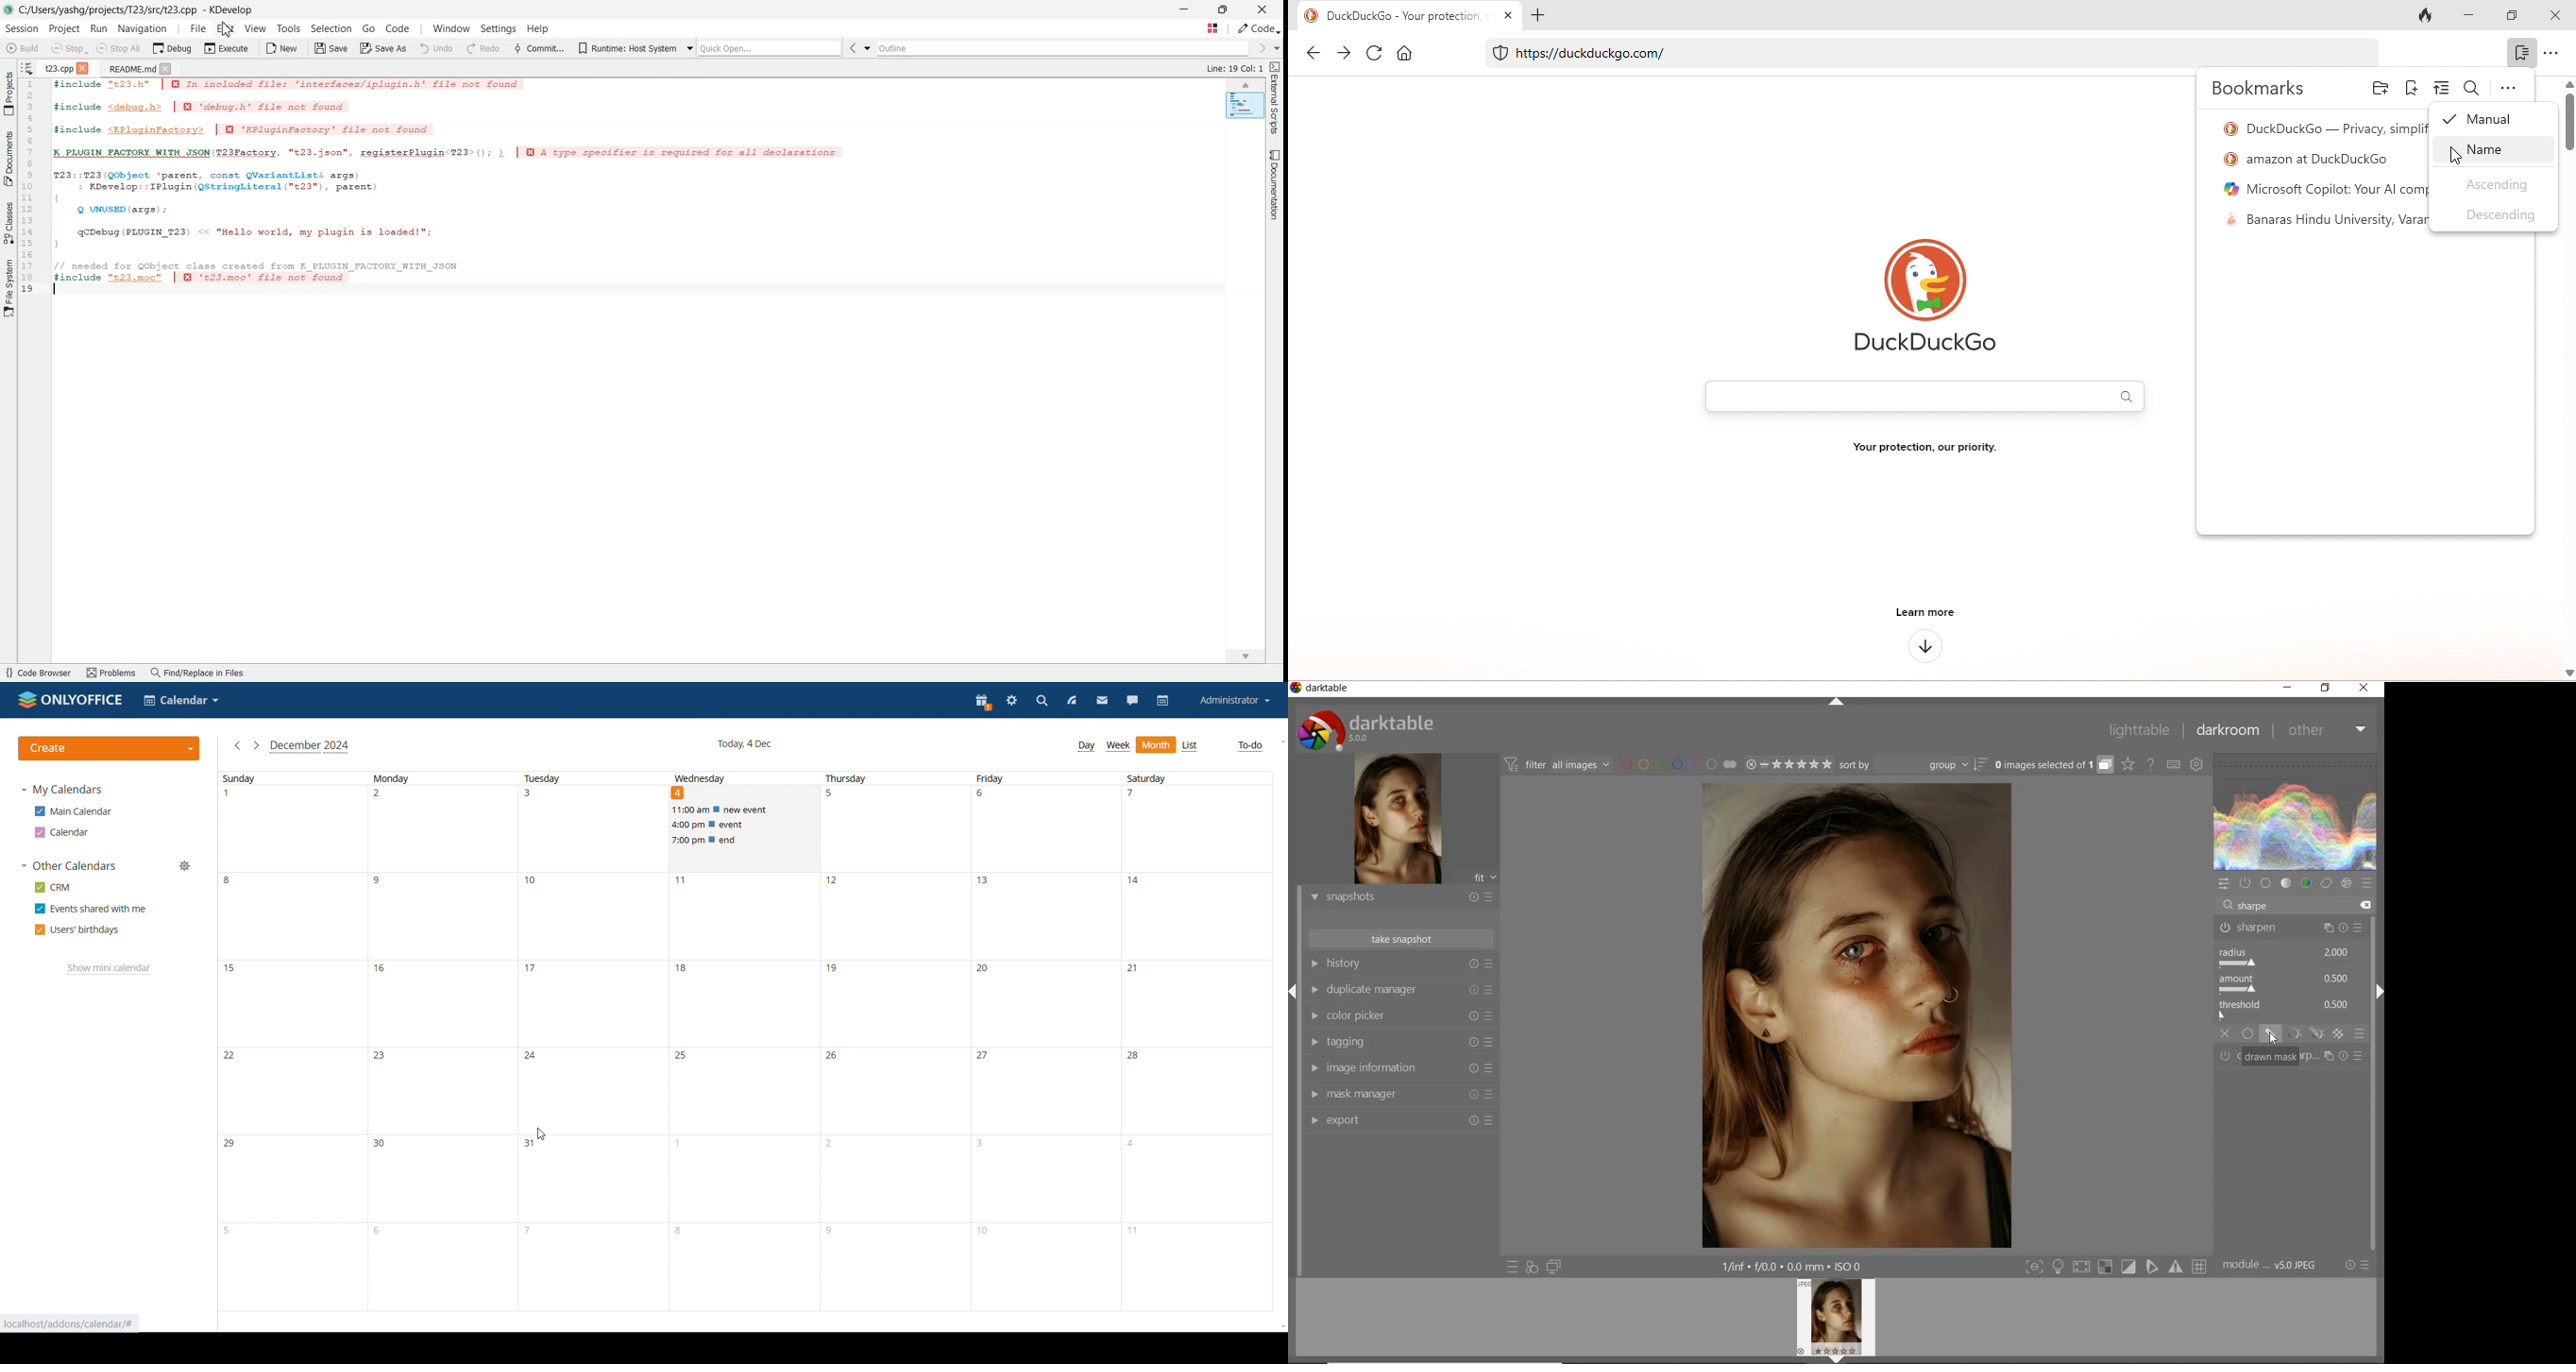 This screenshot has height=1372, width=2576. What do you see at coordinates (9, 222) in the screenshot?
I see `Classes` at bounding box center [9, 222].